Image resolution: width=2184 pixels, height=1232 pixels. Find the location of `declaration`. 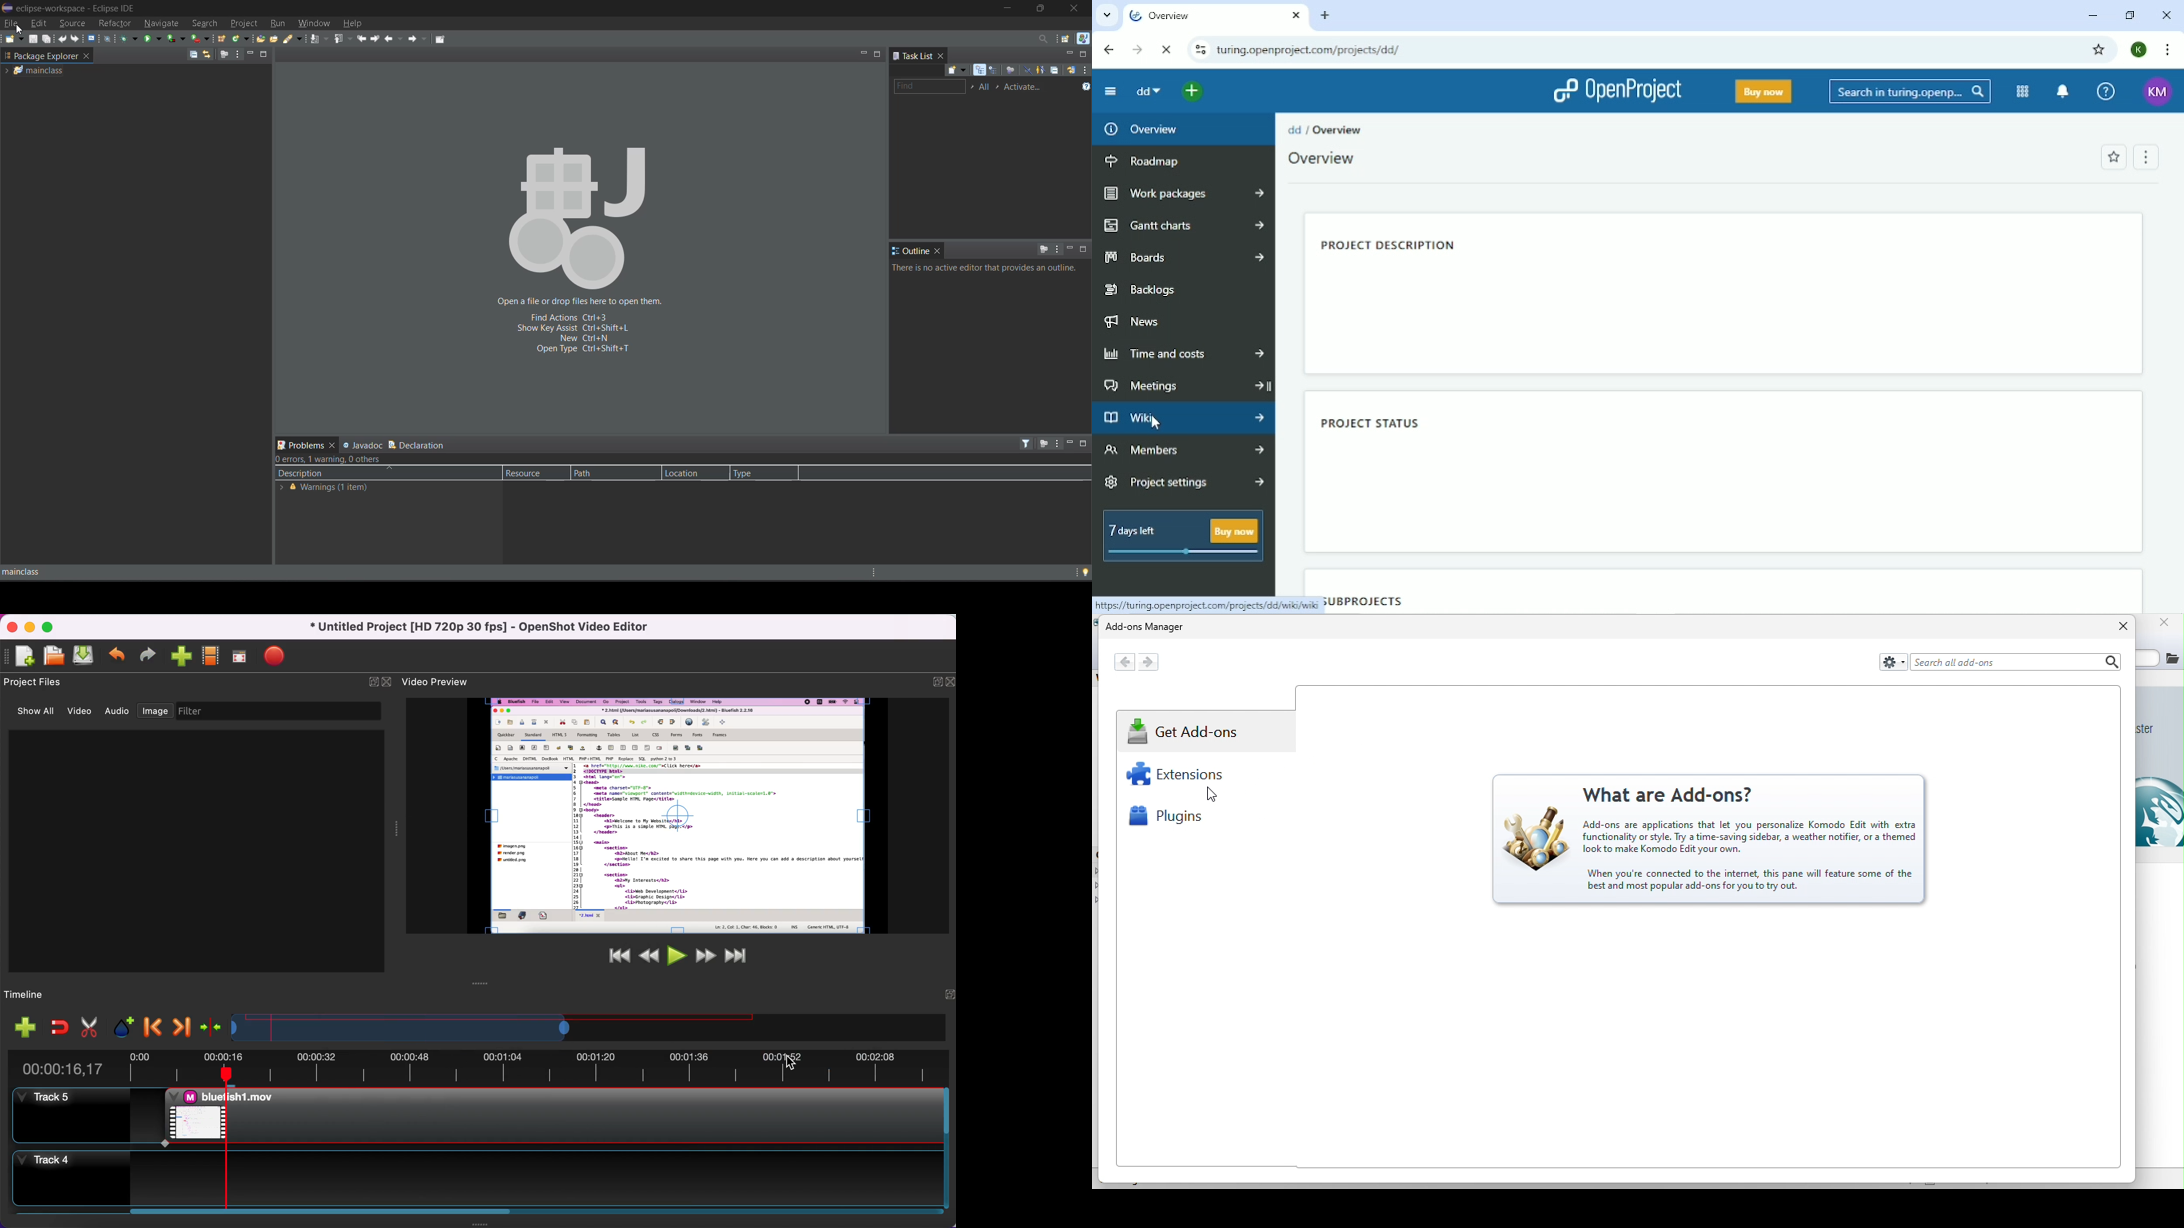

declaration is located at coordinates (421, 446).